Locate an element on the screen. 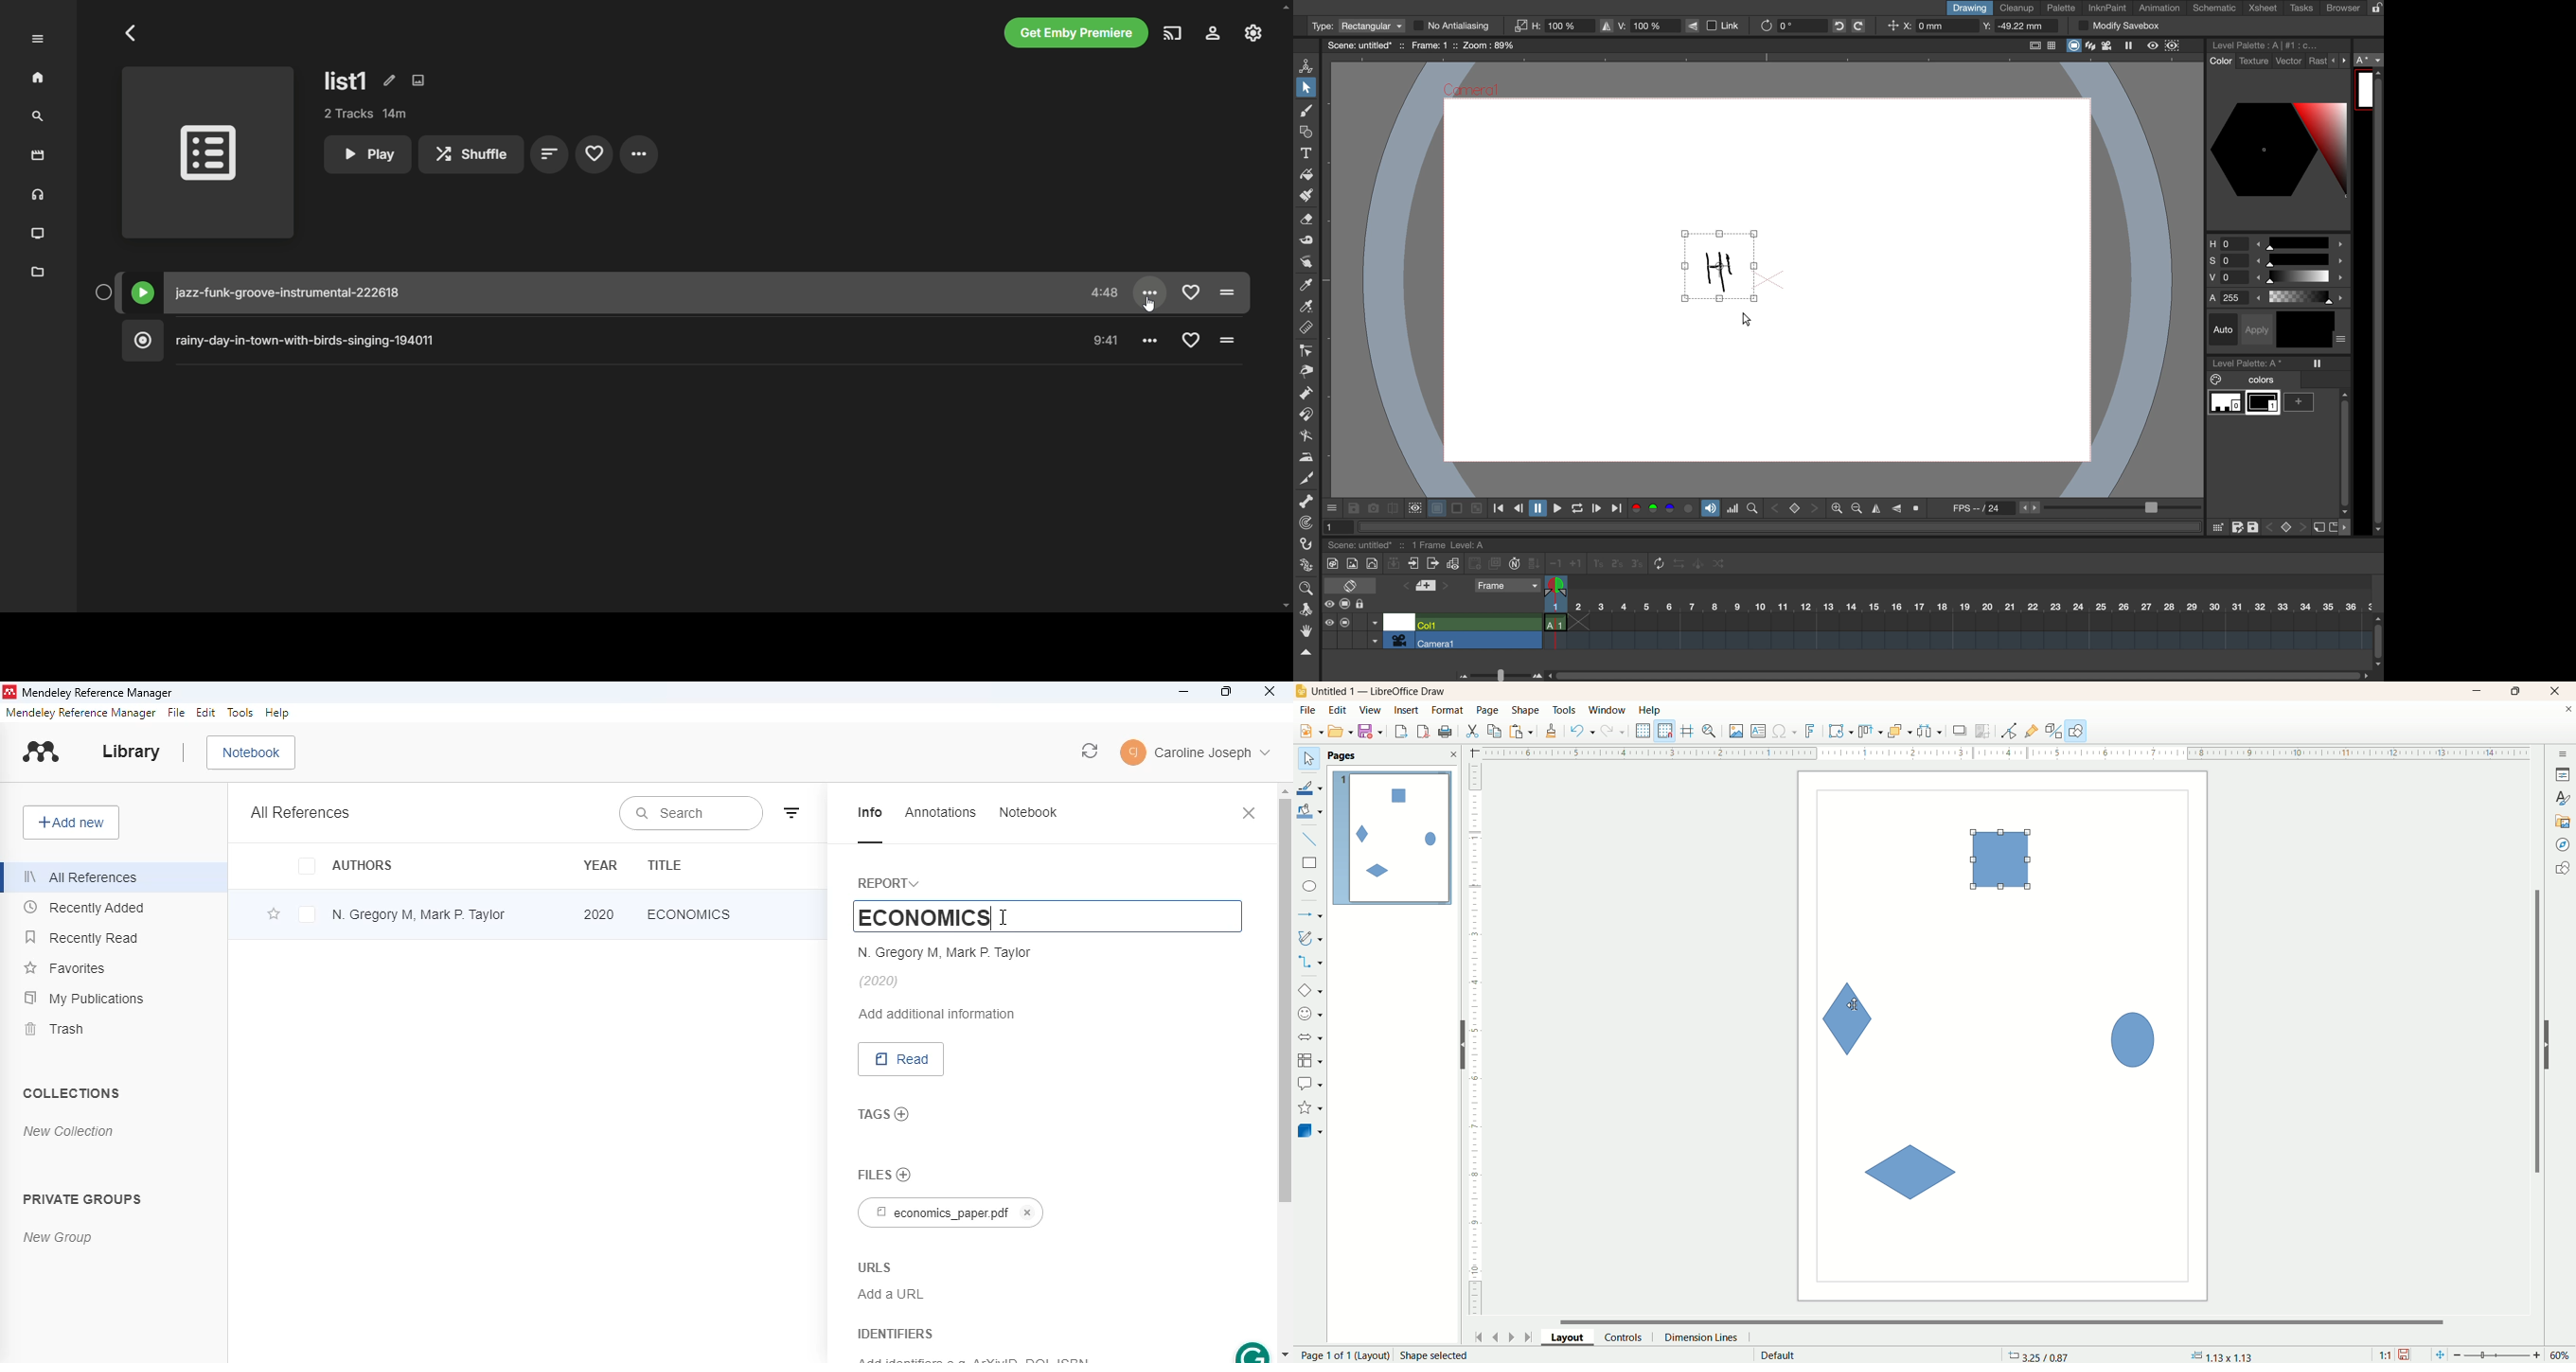 The height and width of the screenshot is (1372, 2576). format is located at coordinates (1449, 711).